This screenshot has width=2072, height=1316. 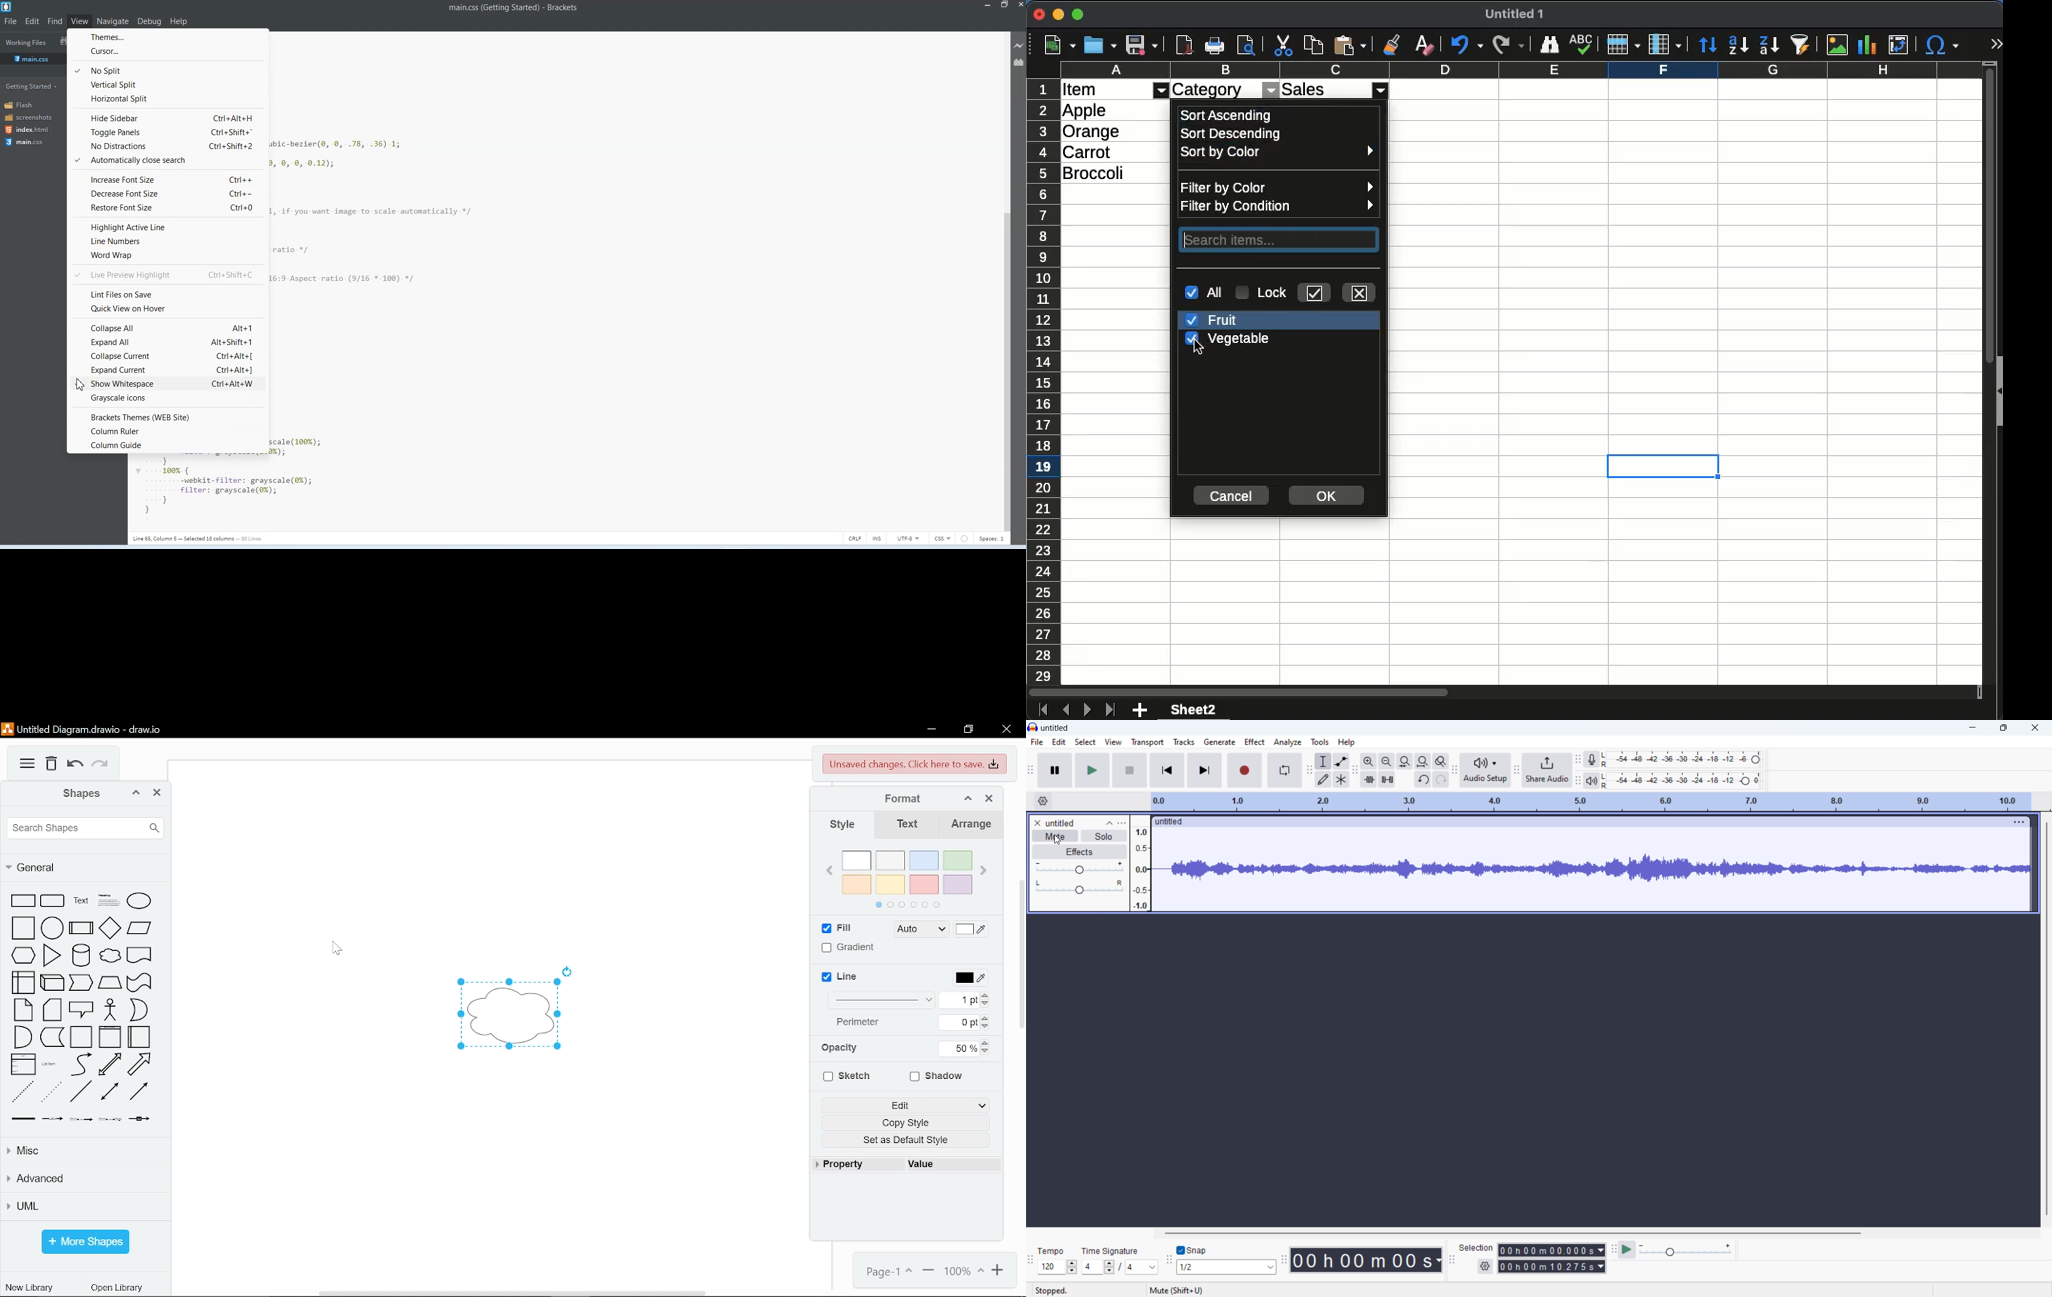 What do you see at coordinates (1031, 1261) in the screenshot?
I see `time signature toolbar` at bounding box center [1031, 1261].